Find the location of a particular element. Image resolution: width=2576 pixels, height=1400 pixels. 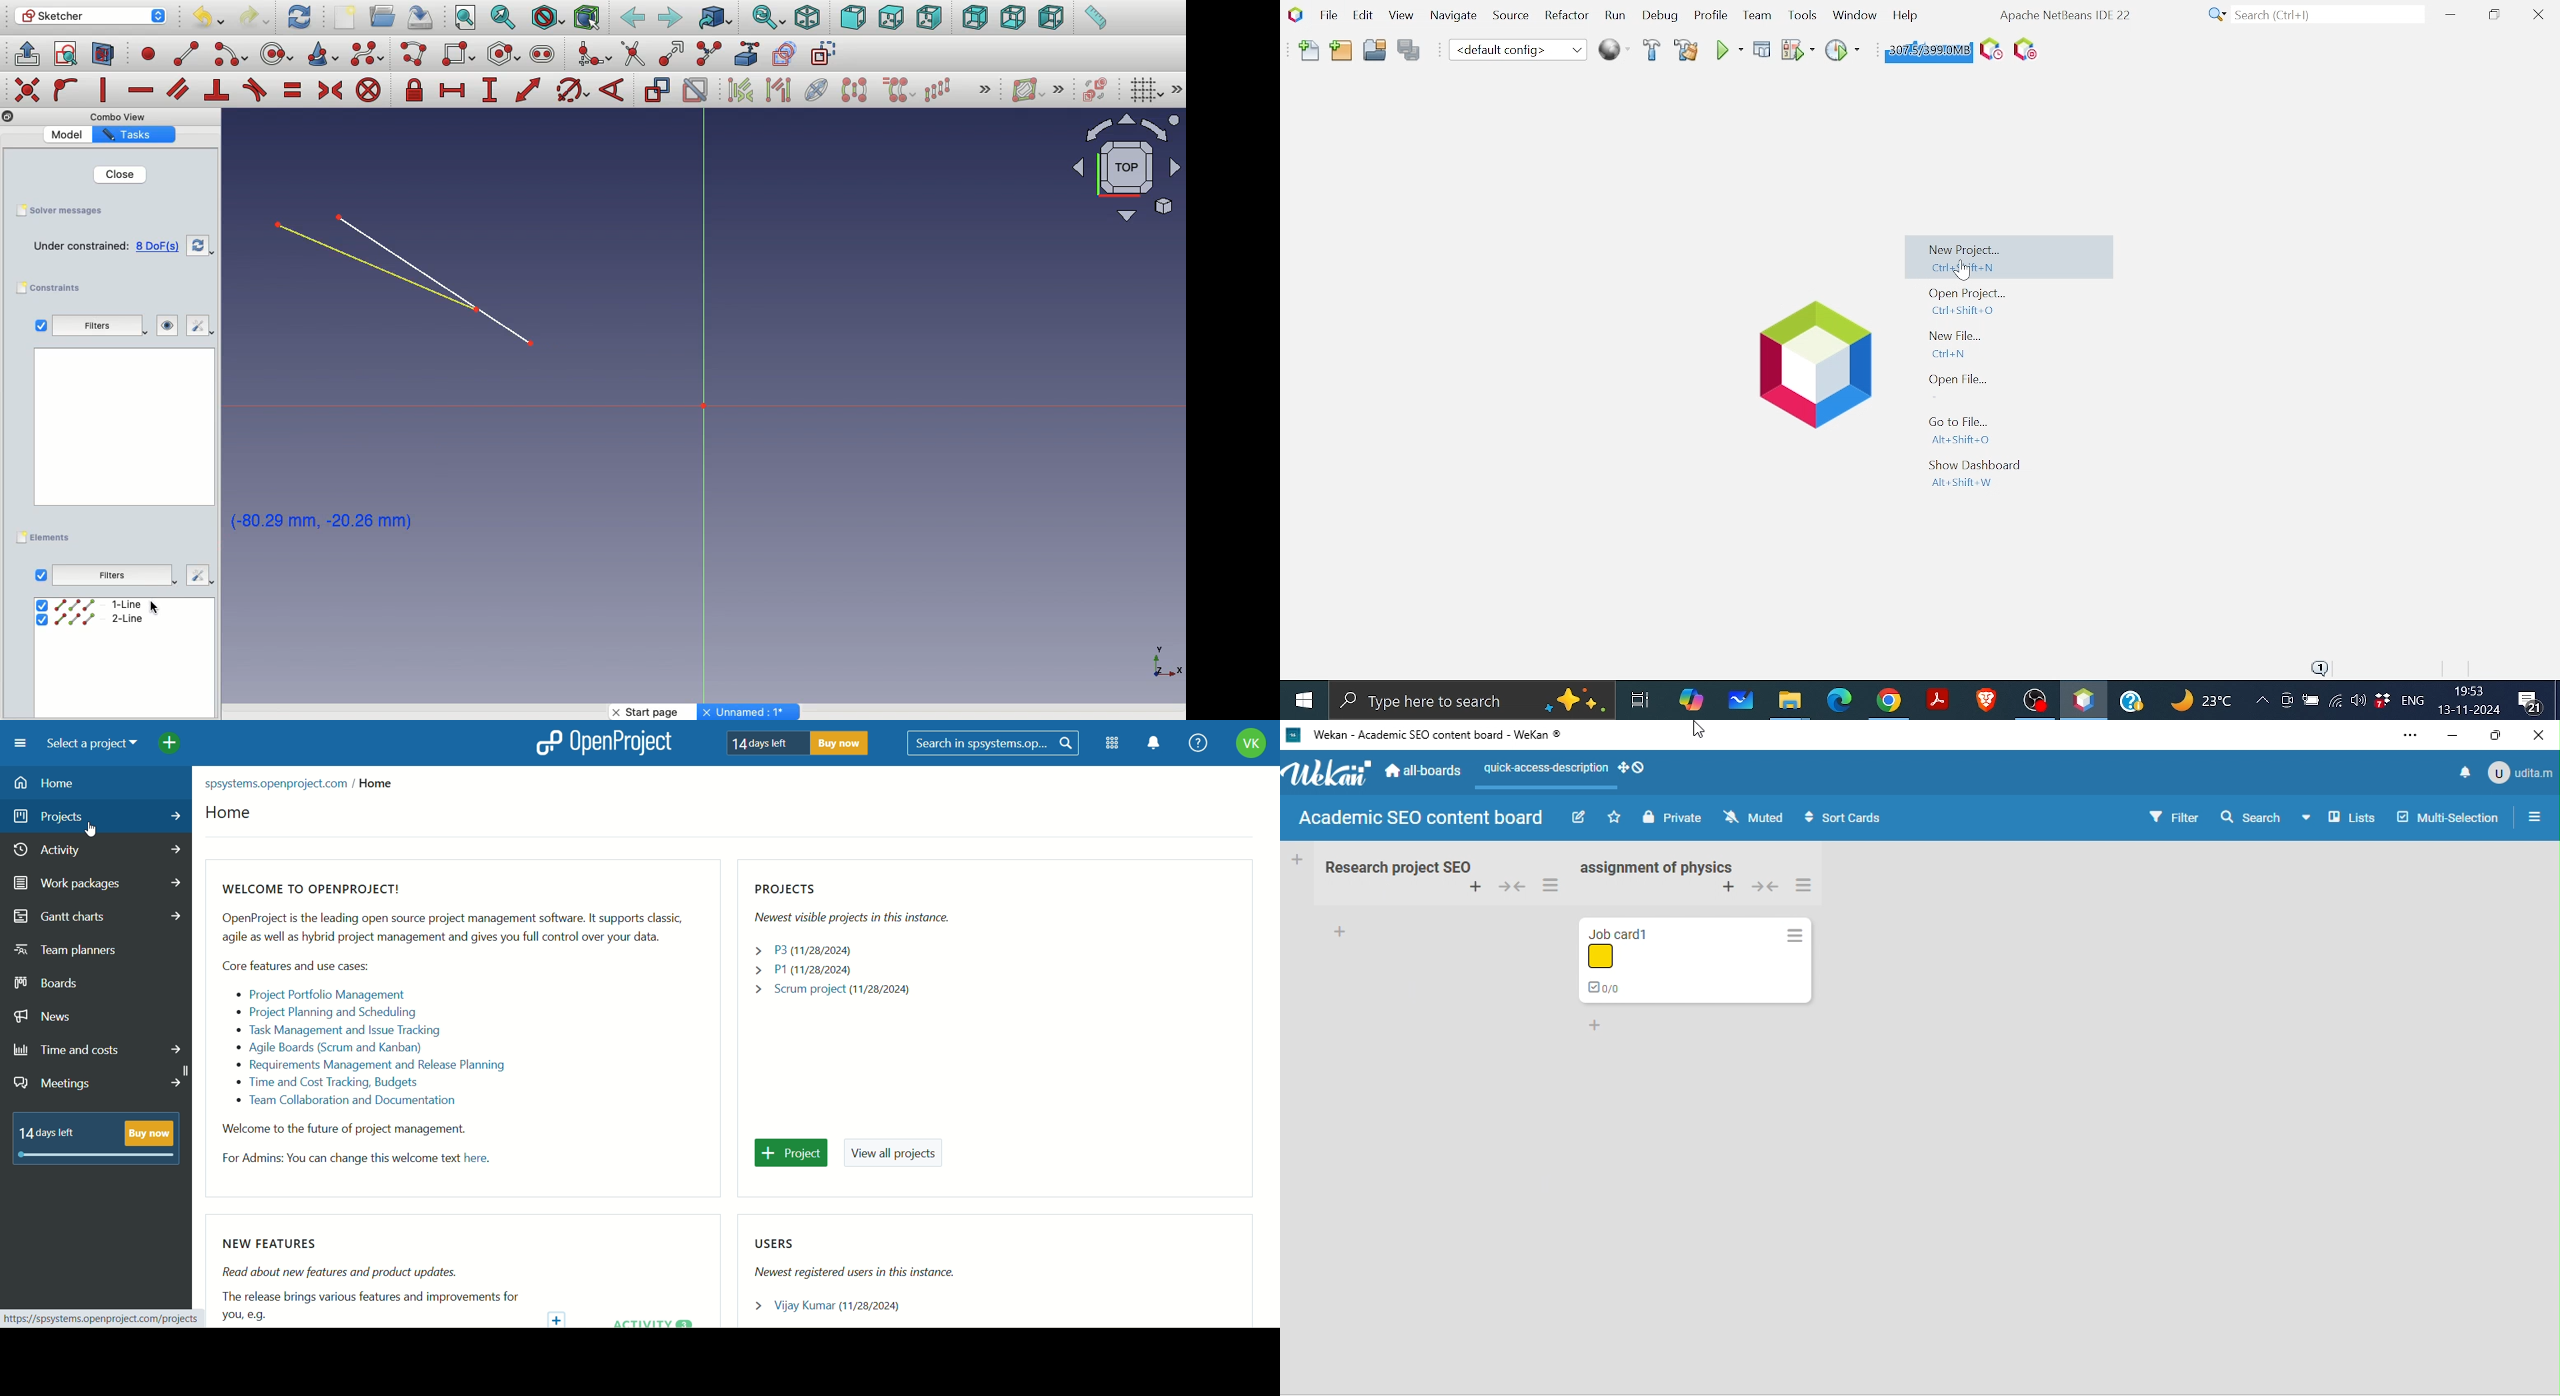

team planners is located at coordinates (65, 951).